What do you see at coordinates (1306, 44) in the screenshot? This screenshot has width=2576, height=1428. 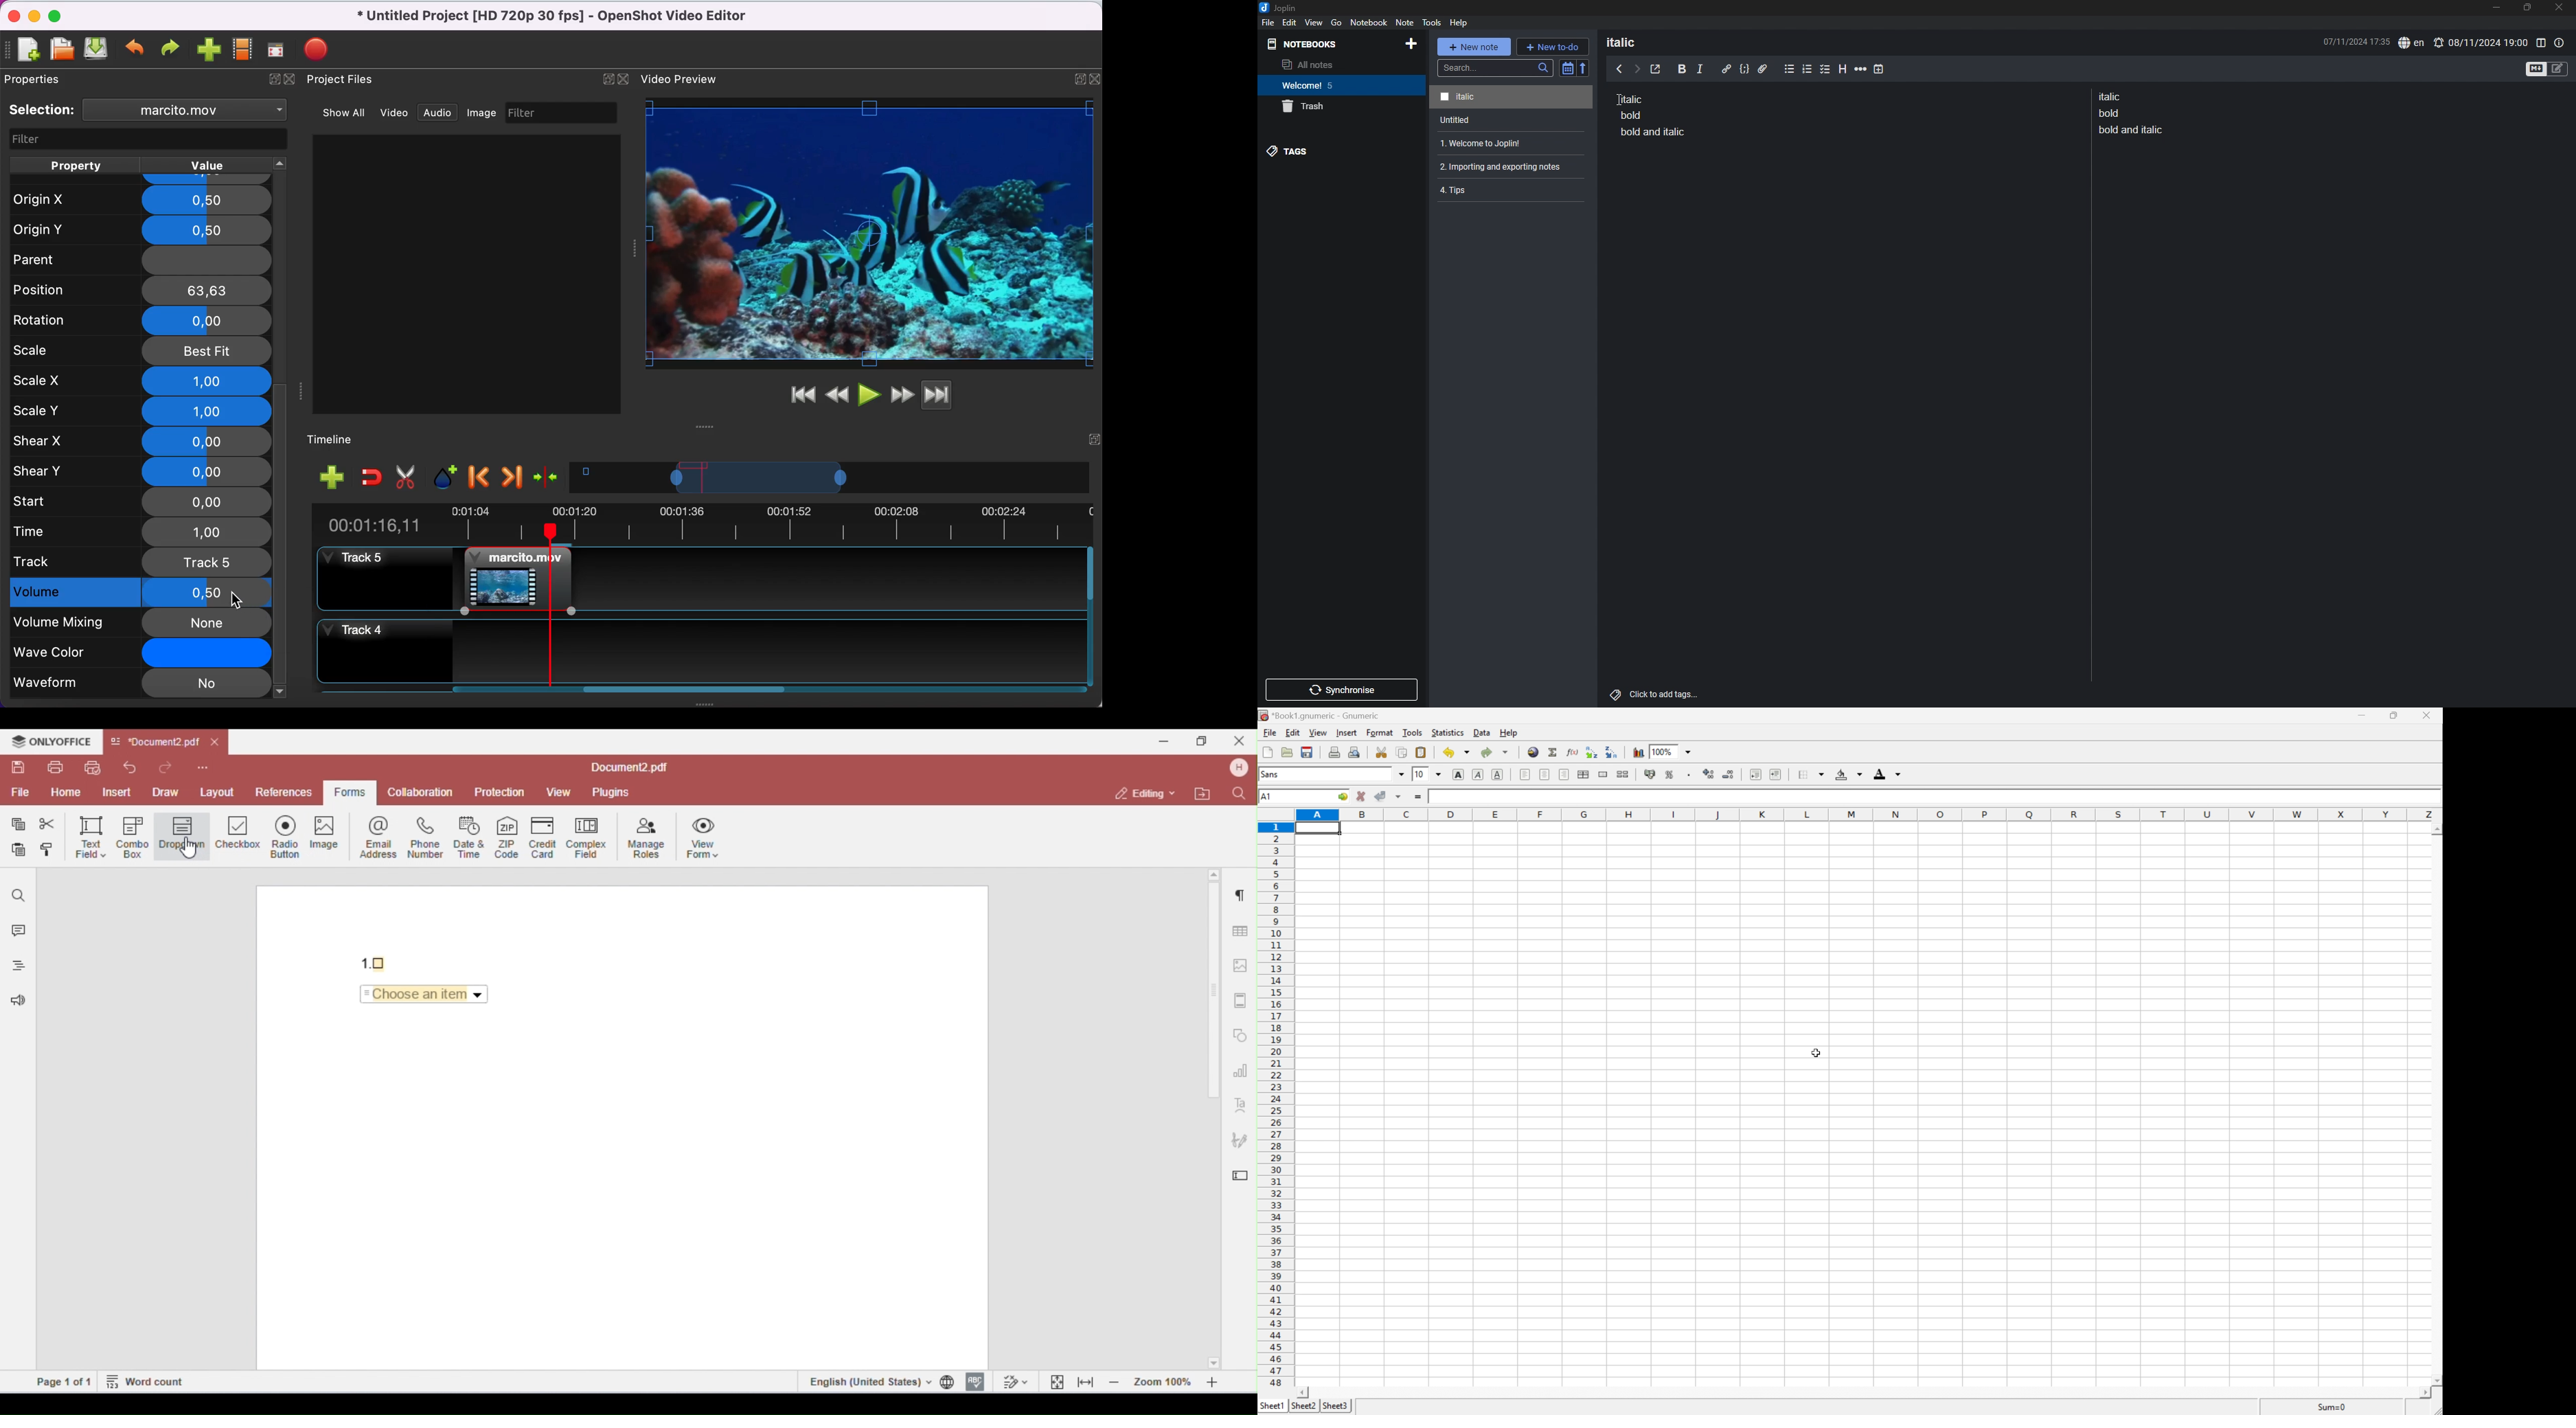 I see `notebooks` at bounding box center [1306, 44].